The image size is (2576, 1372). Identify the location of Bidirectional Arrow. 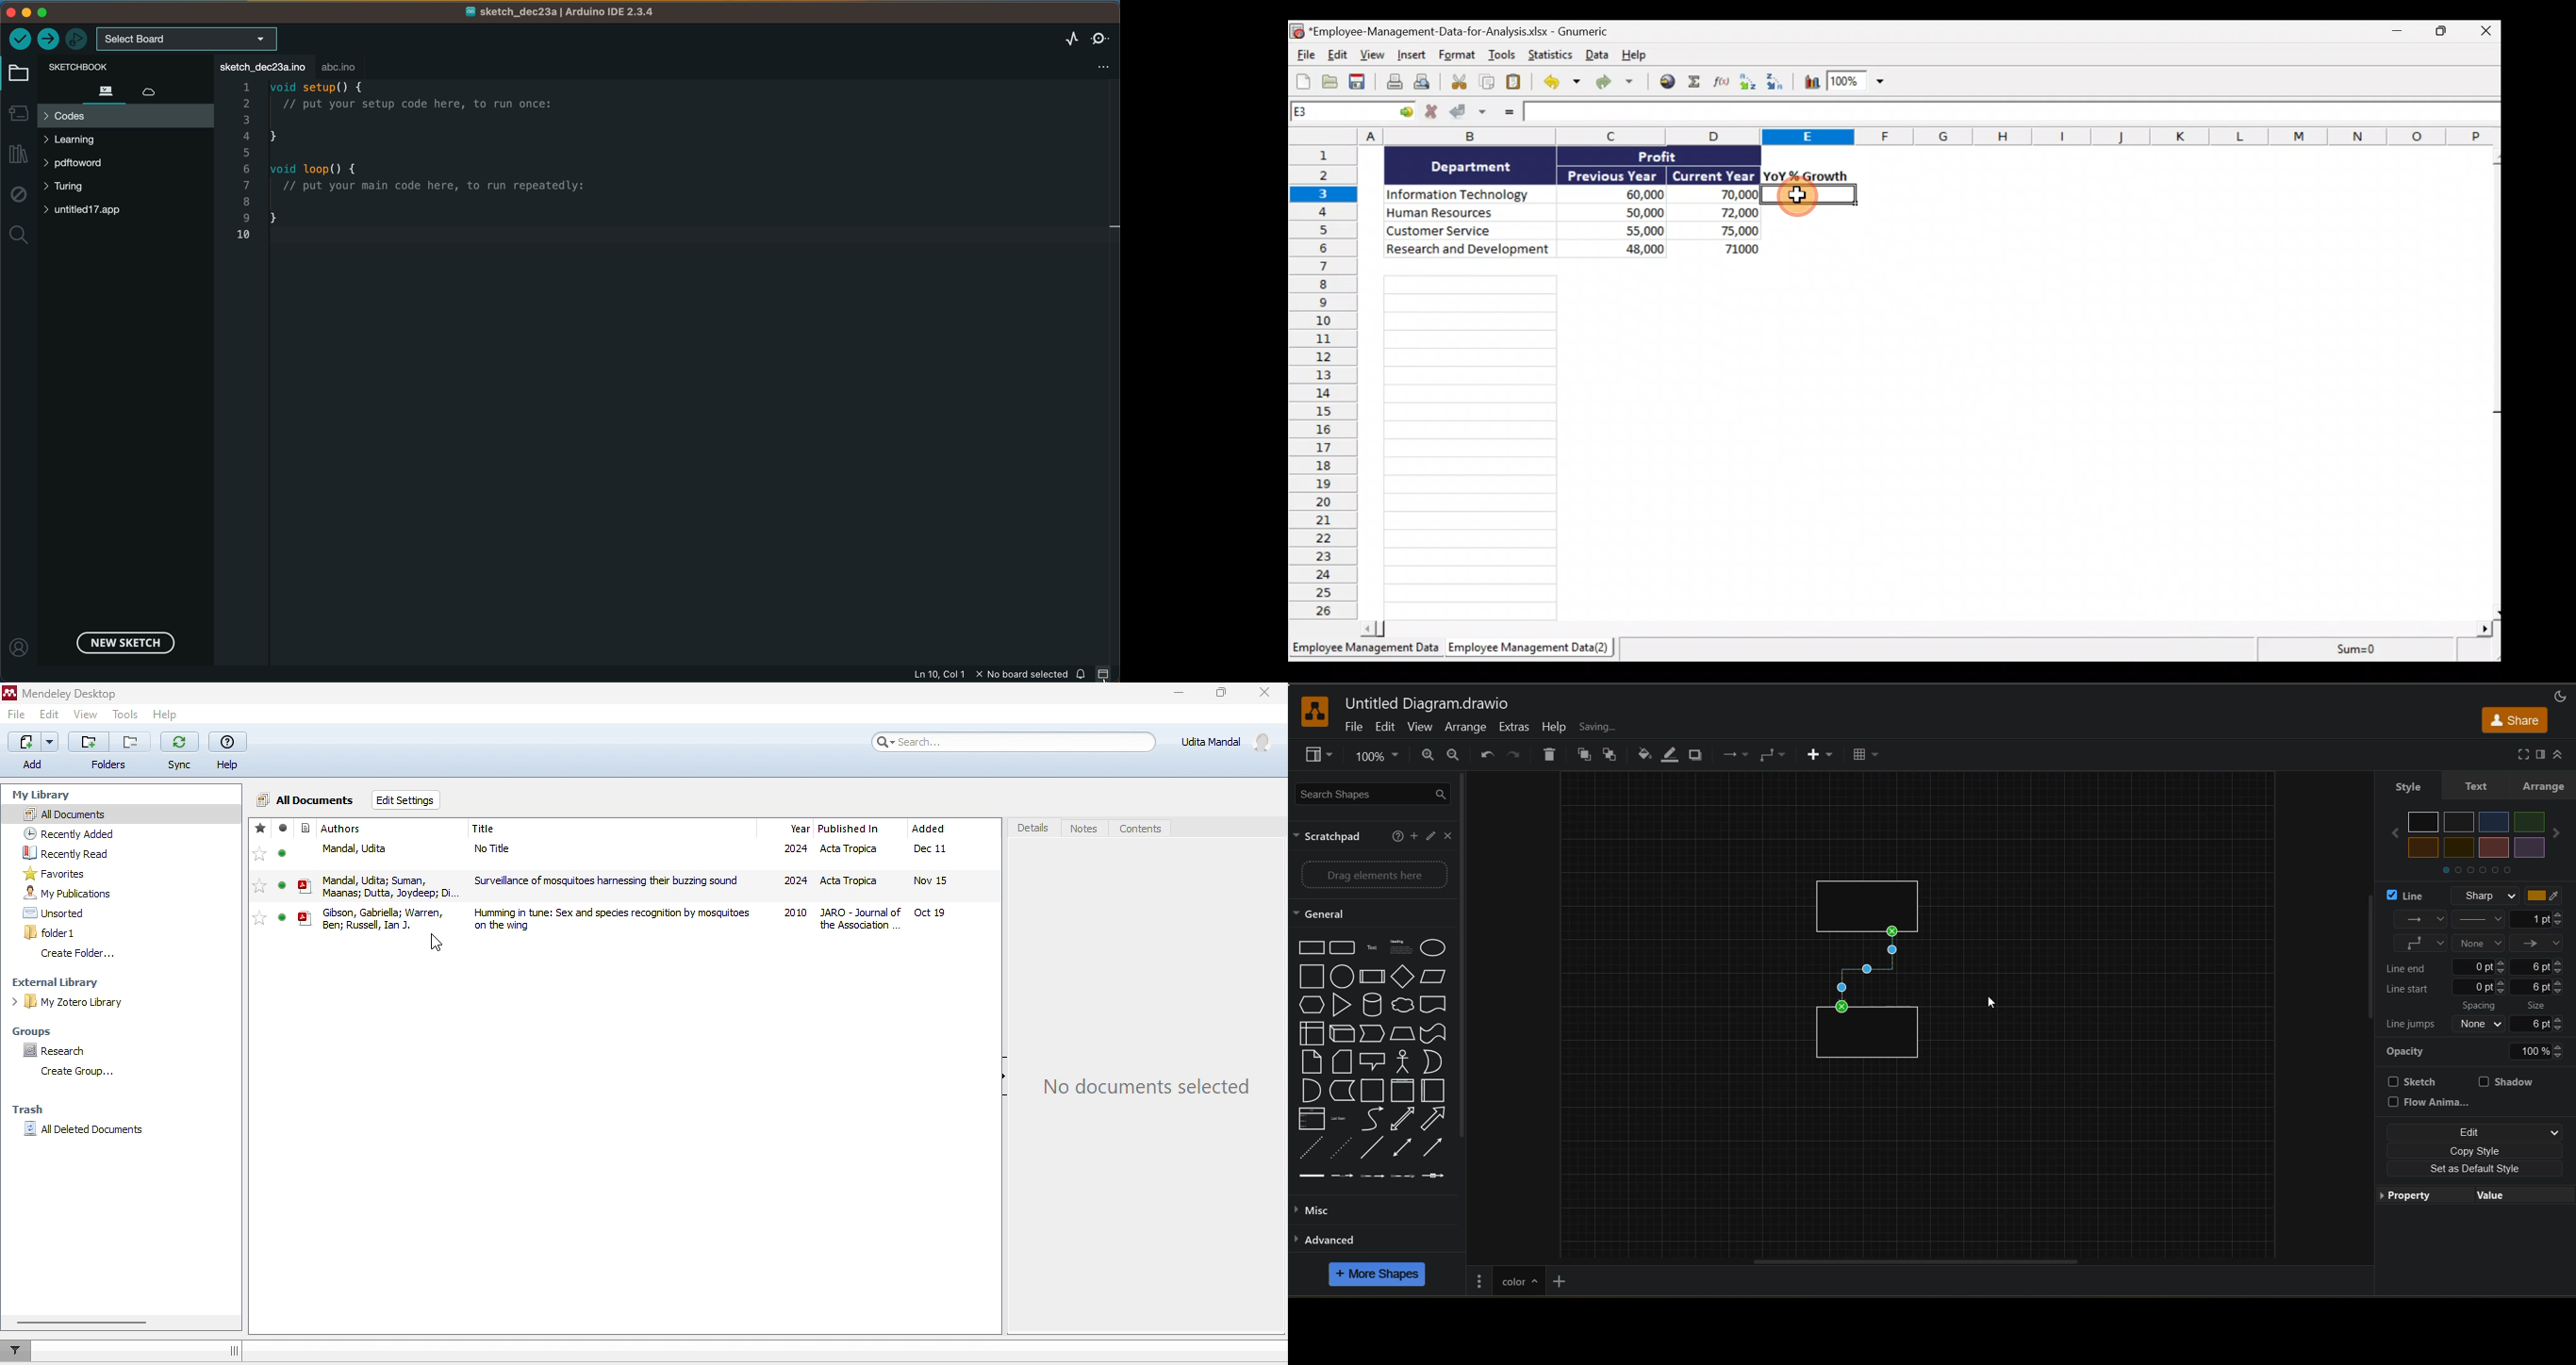
(1401, 1147).